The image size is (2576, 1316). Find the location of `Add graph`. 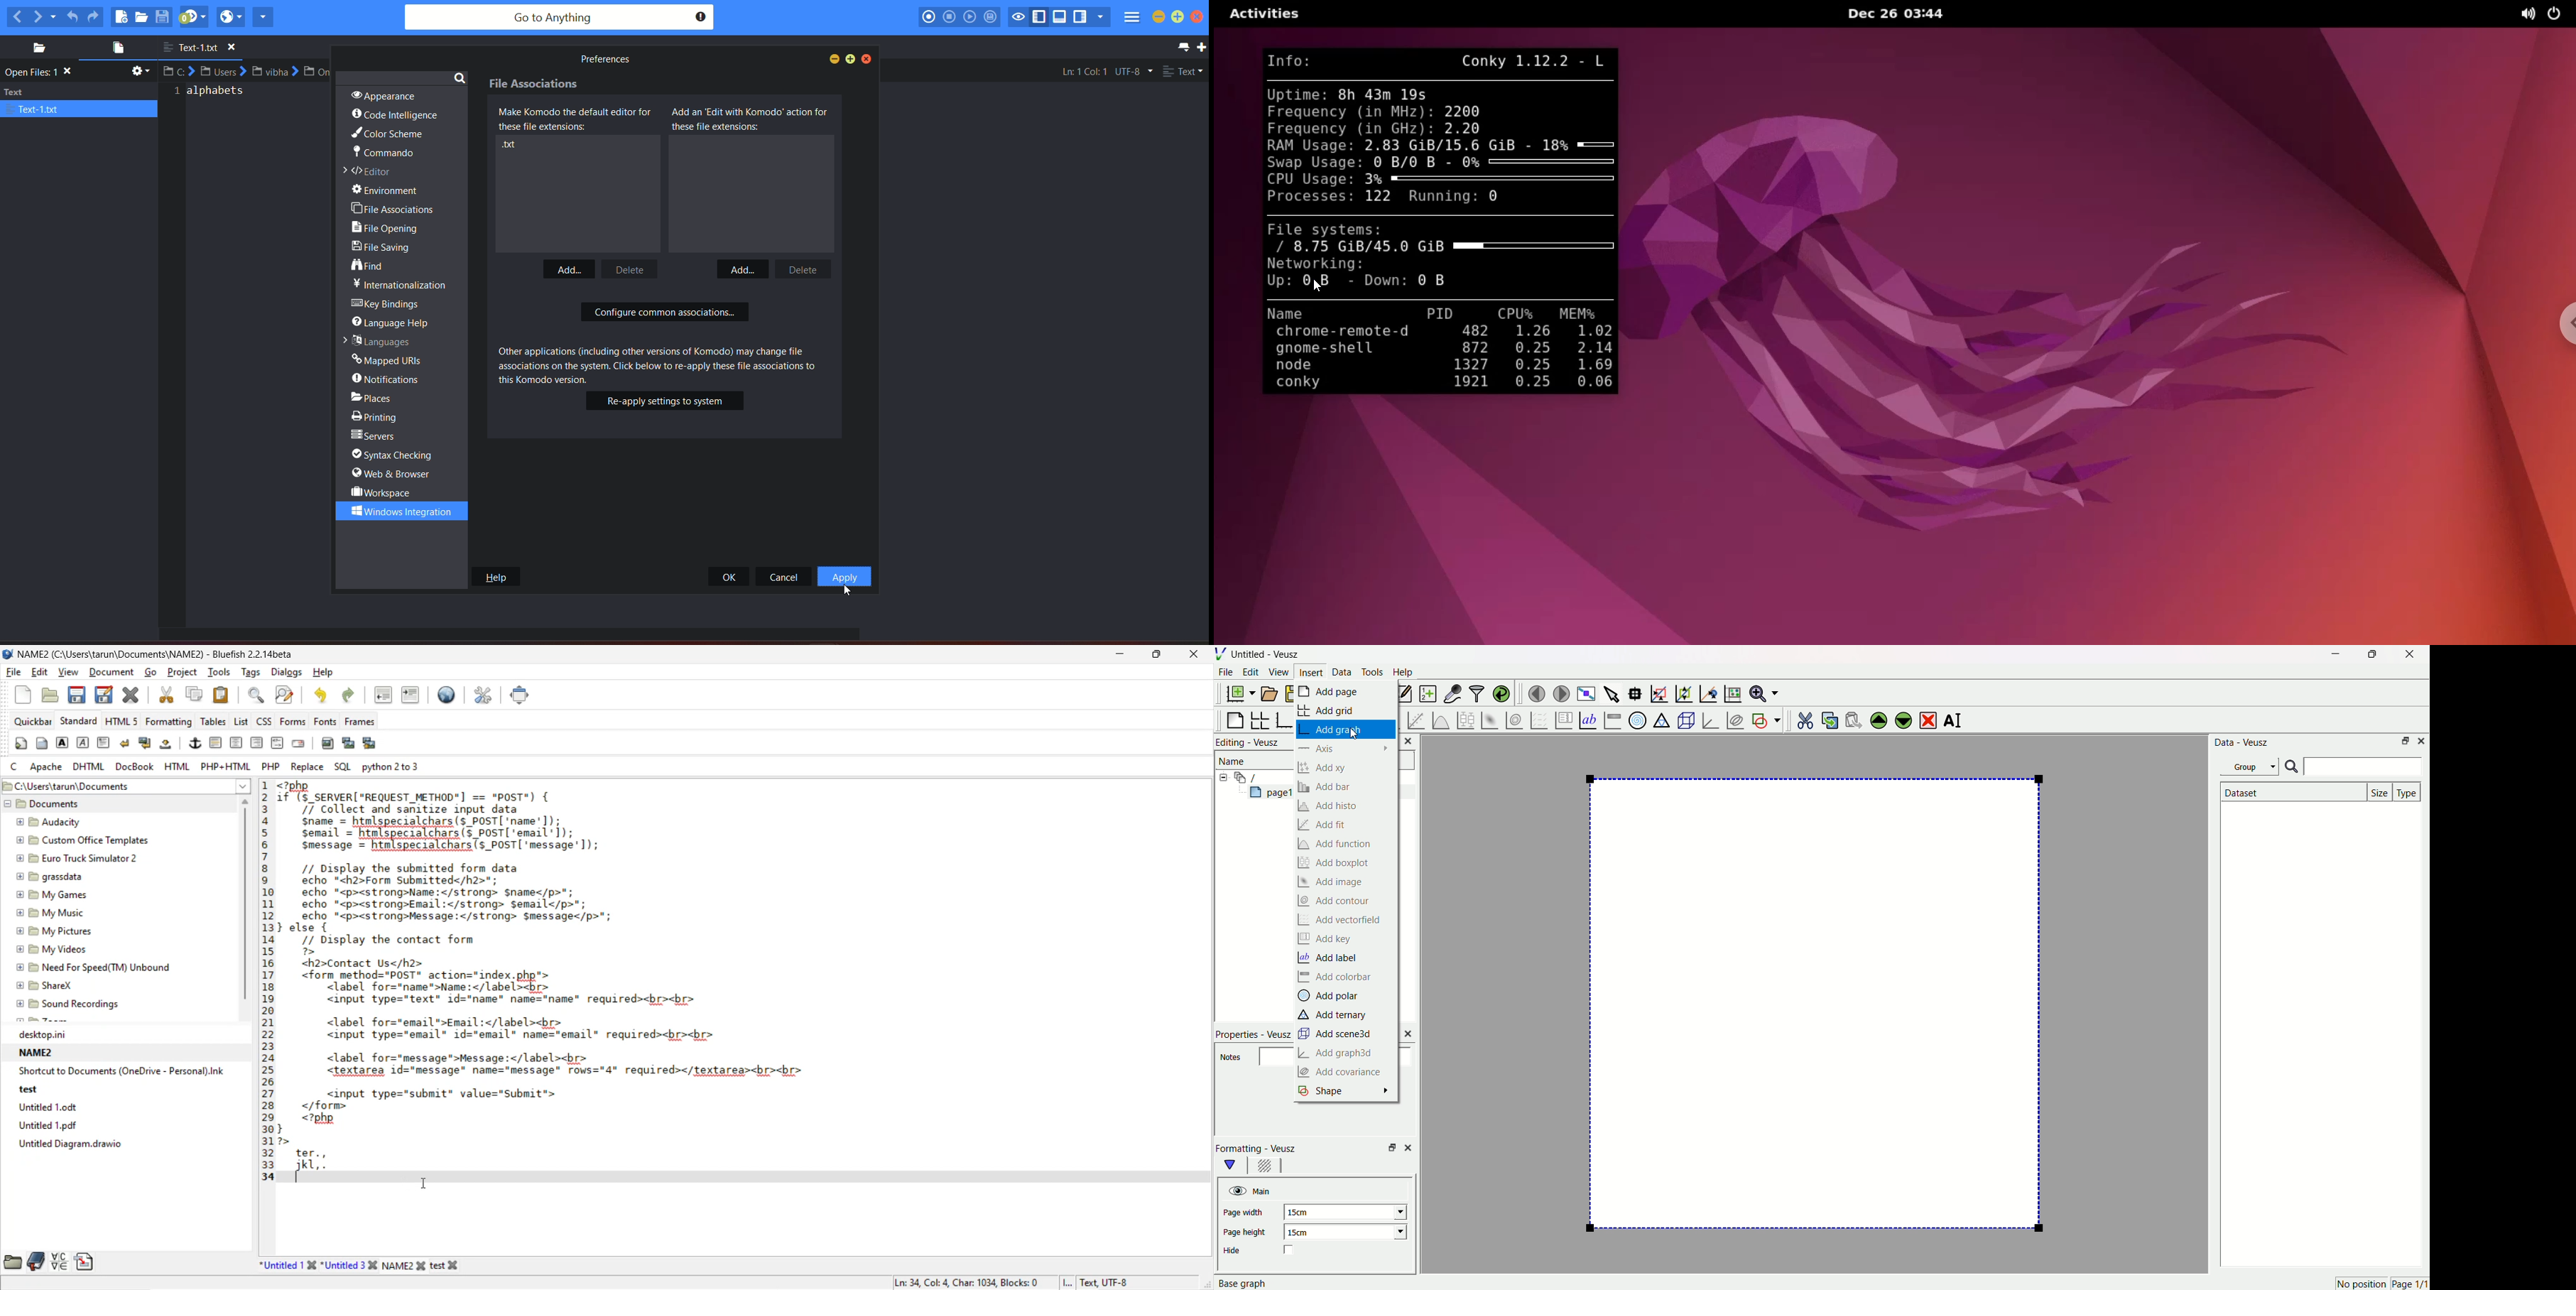

Add graph is located at coordinates (1335, 729).